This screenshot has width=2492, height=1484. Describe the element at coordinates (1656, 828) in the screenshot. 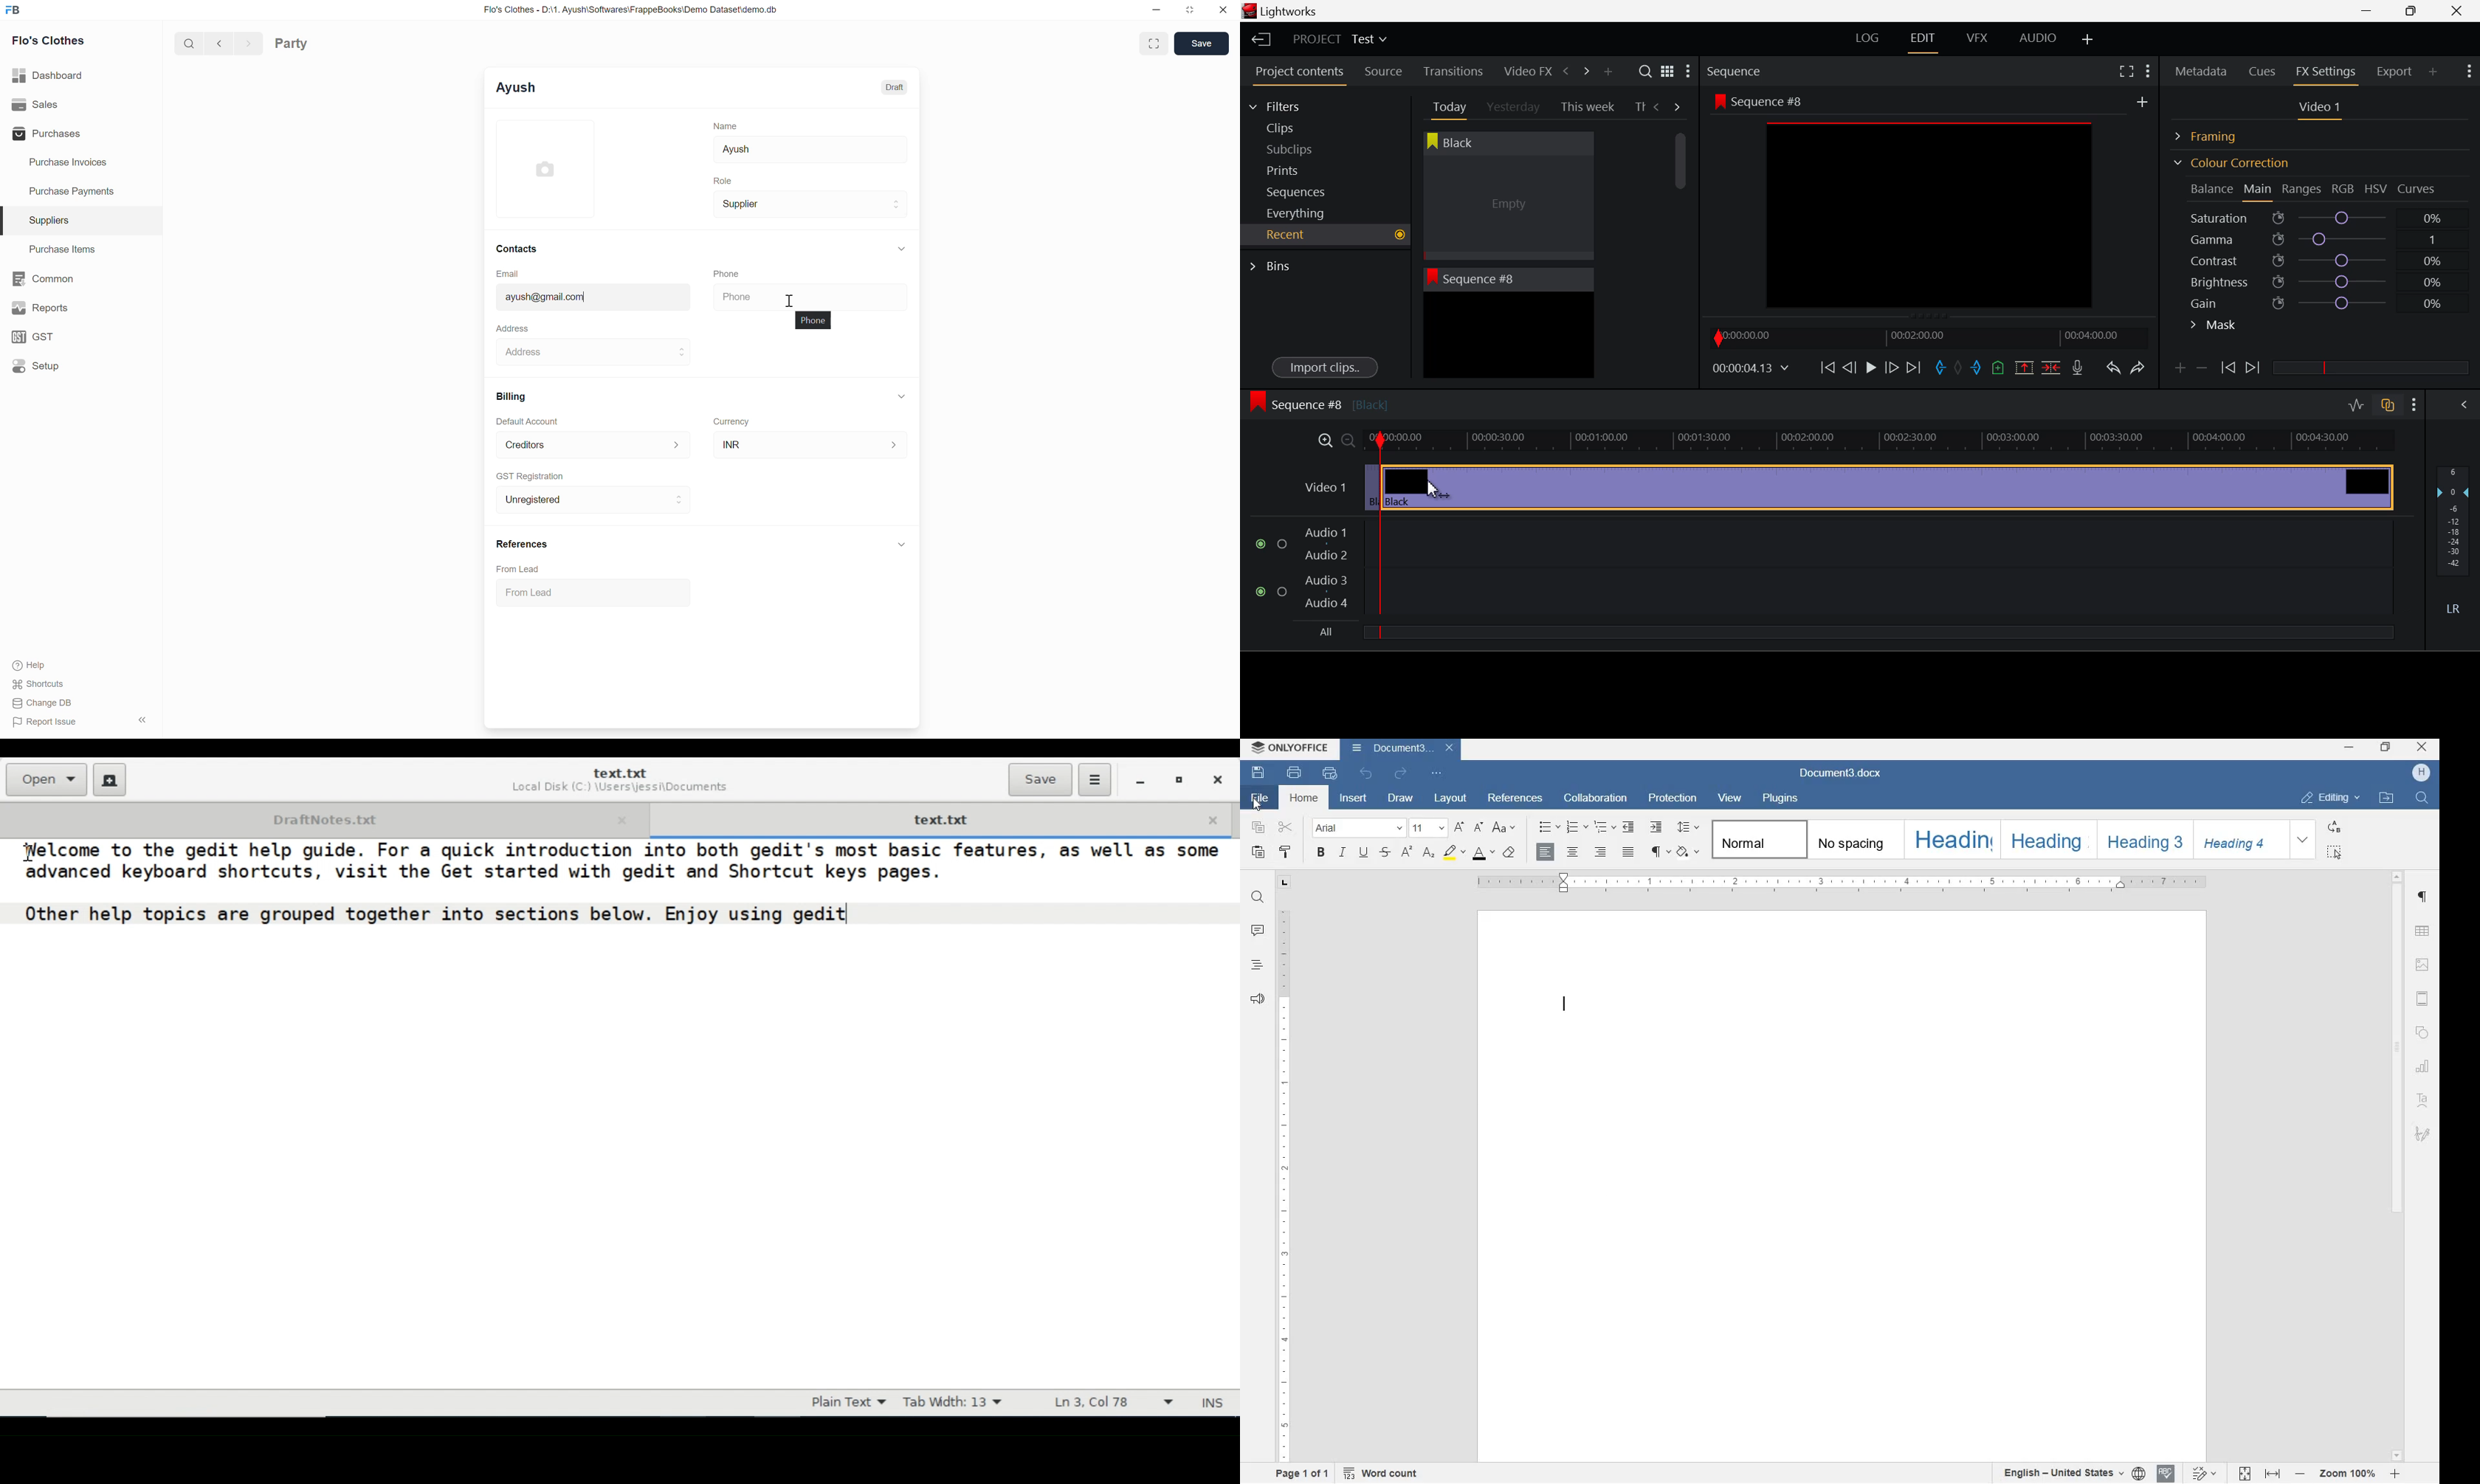

I see `increase indent` at that location.